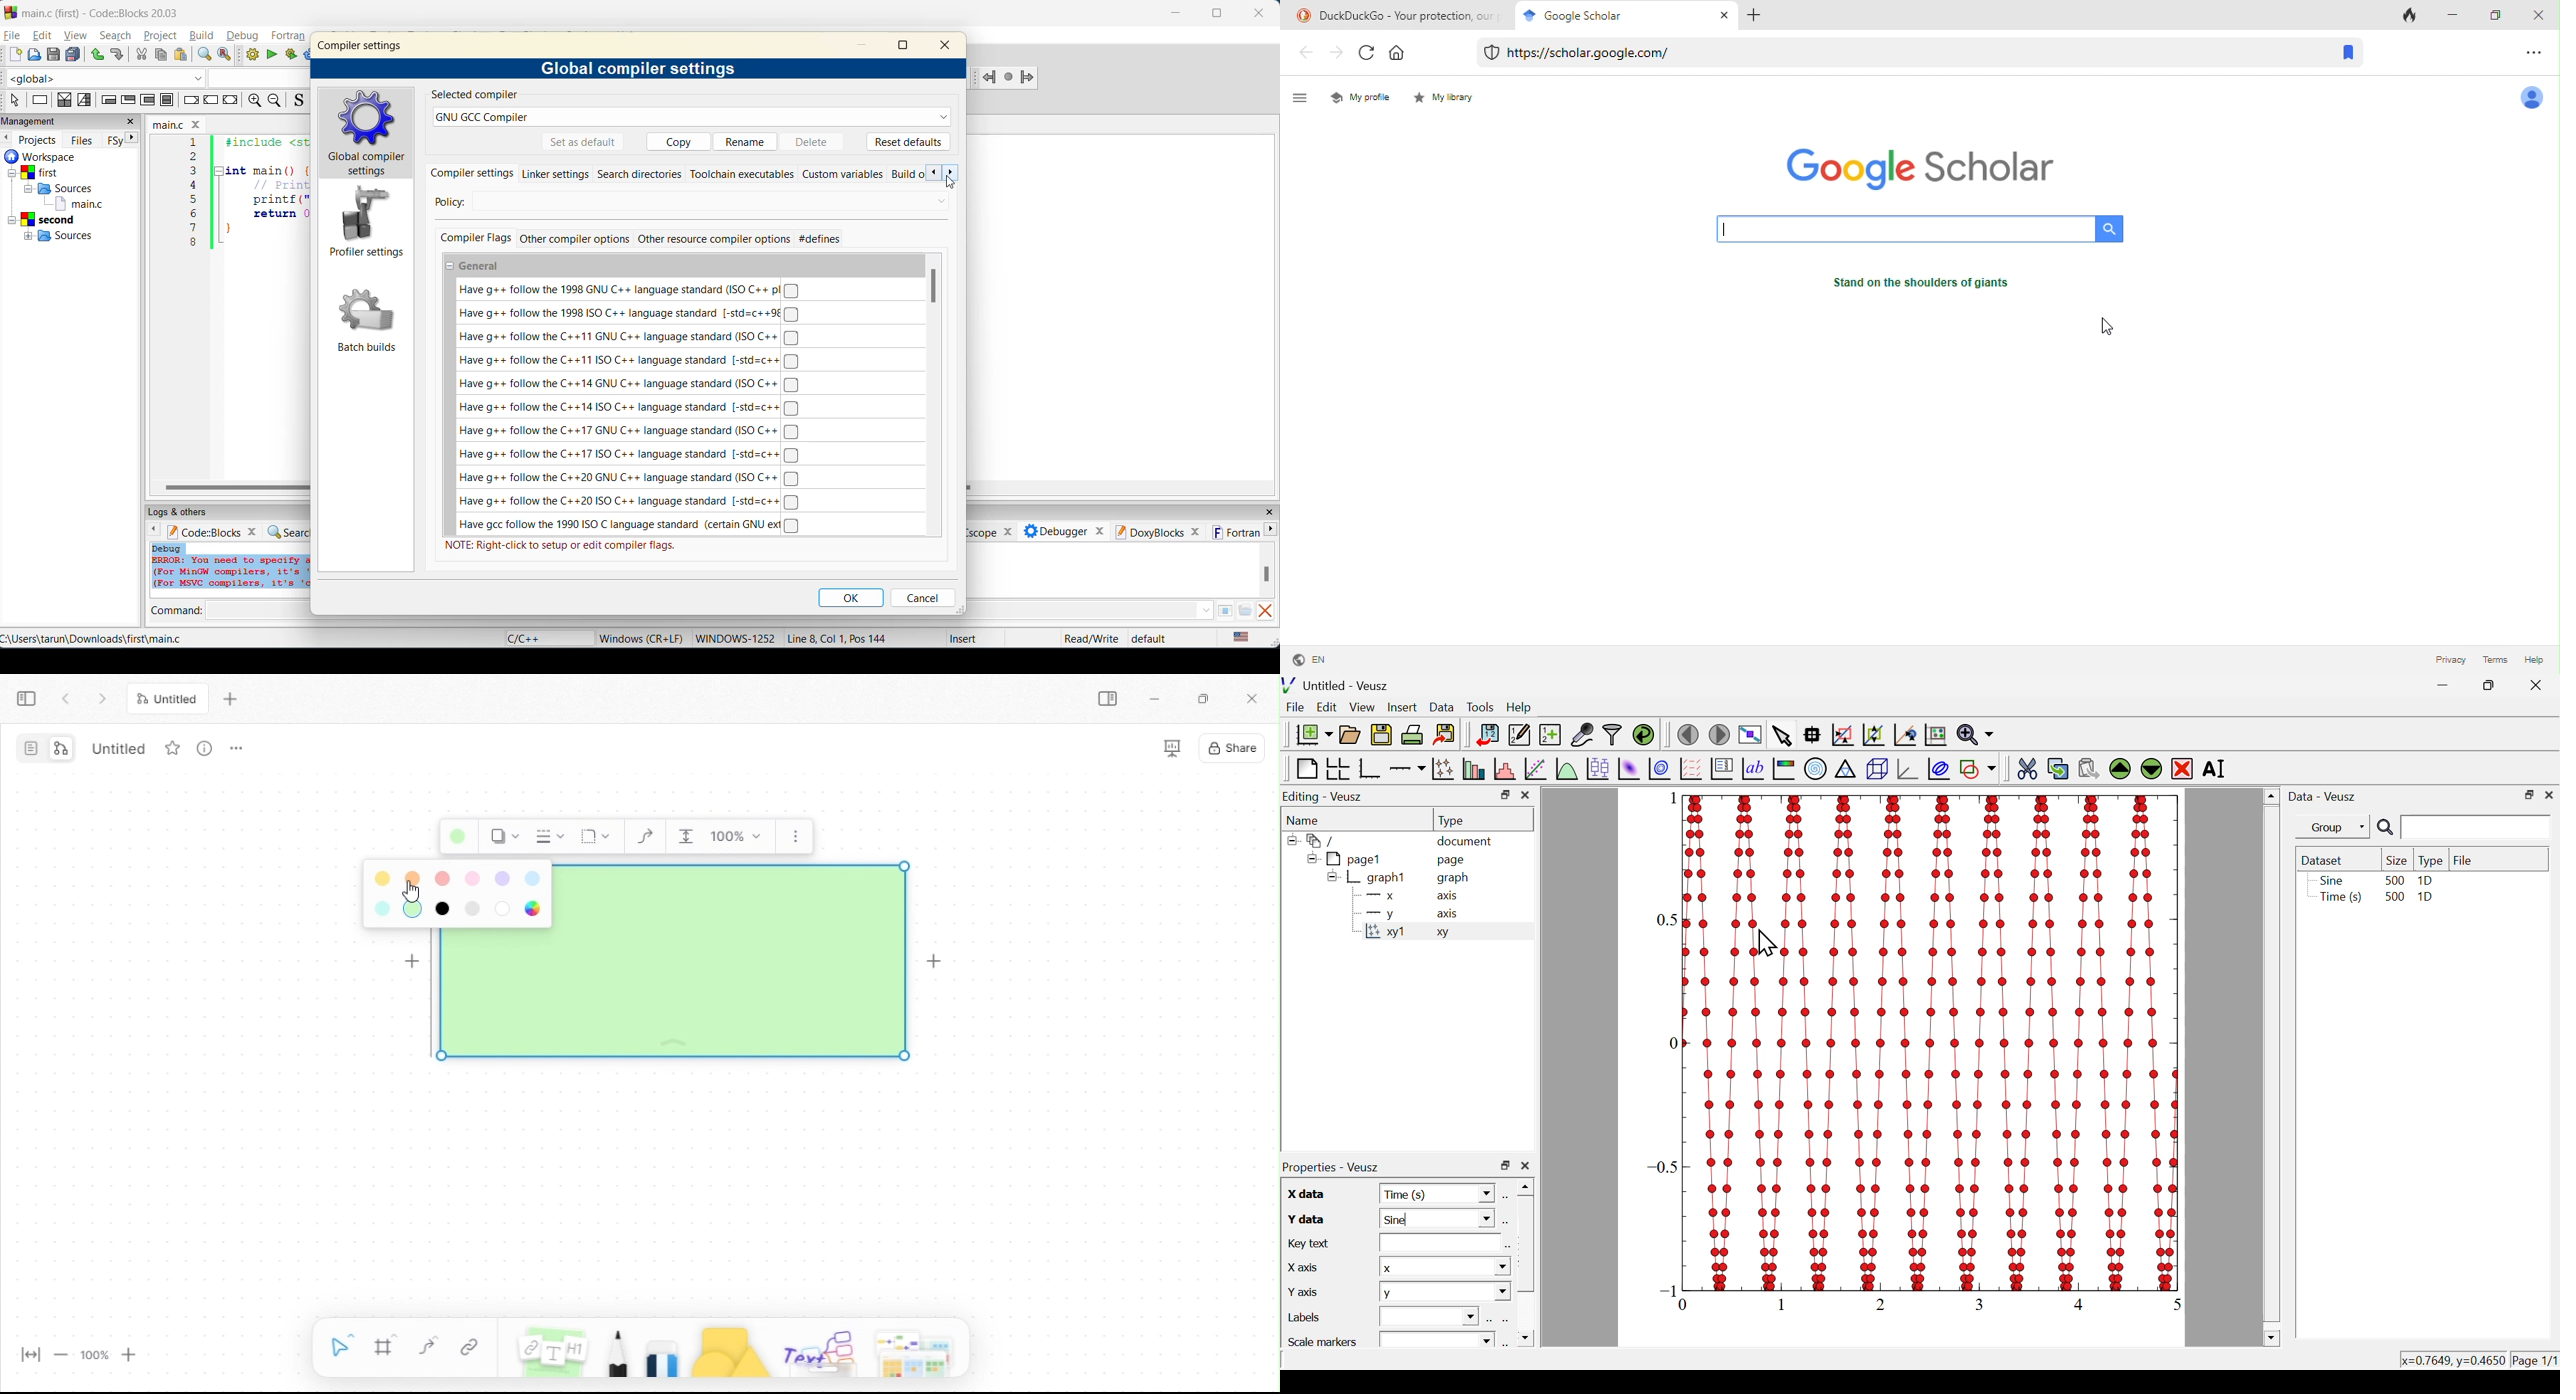 Image resolution: width=2576 pixels, height=1400 pixels. What do you see at coordinates (1842, 735) in the screenshot?
I see `draw a rectangle to zoom graph axes` at bounding box center [1842, 735].